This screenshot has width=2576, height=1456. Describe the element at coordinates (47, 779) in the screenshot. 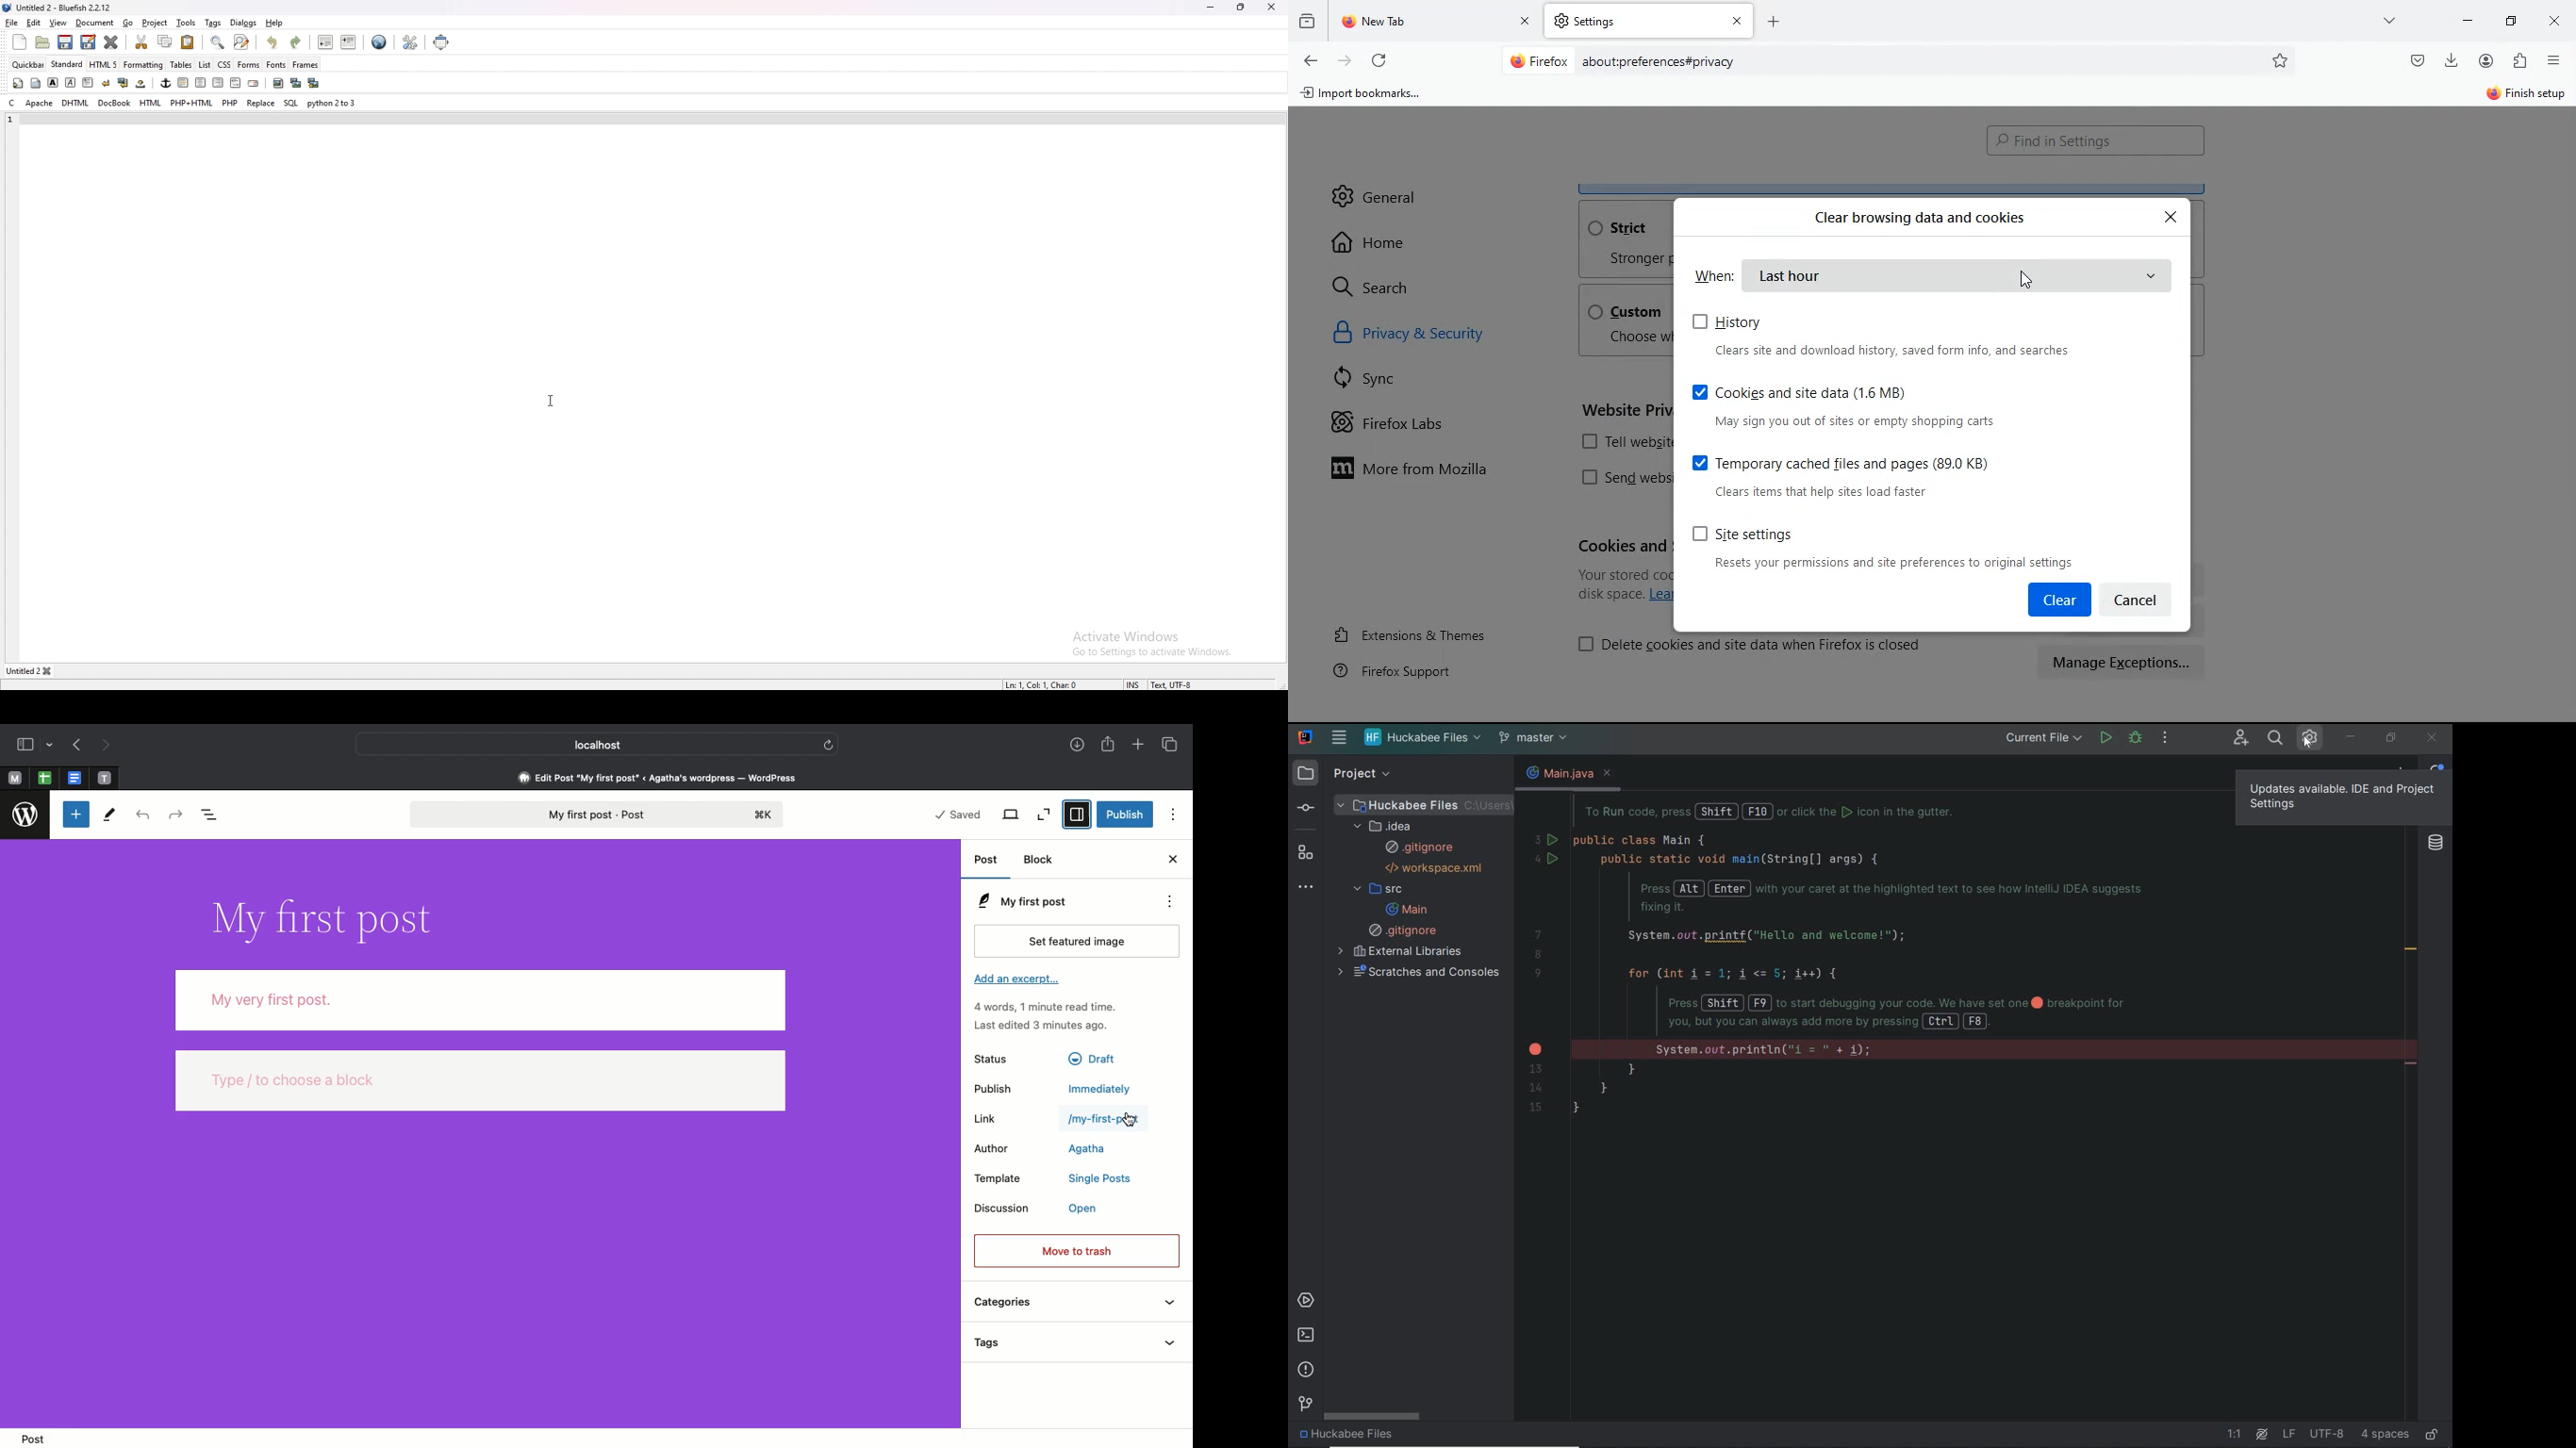

I see `pinned tabs` at that location.